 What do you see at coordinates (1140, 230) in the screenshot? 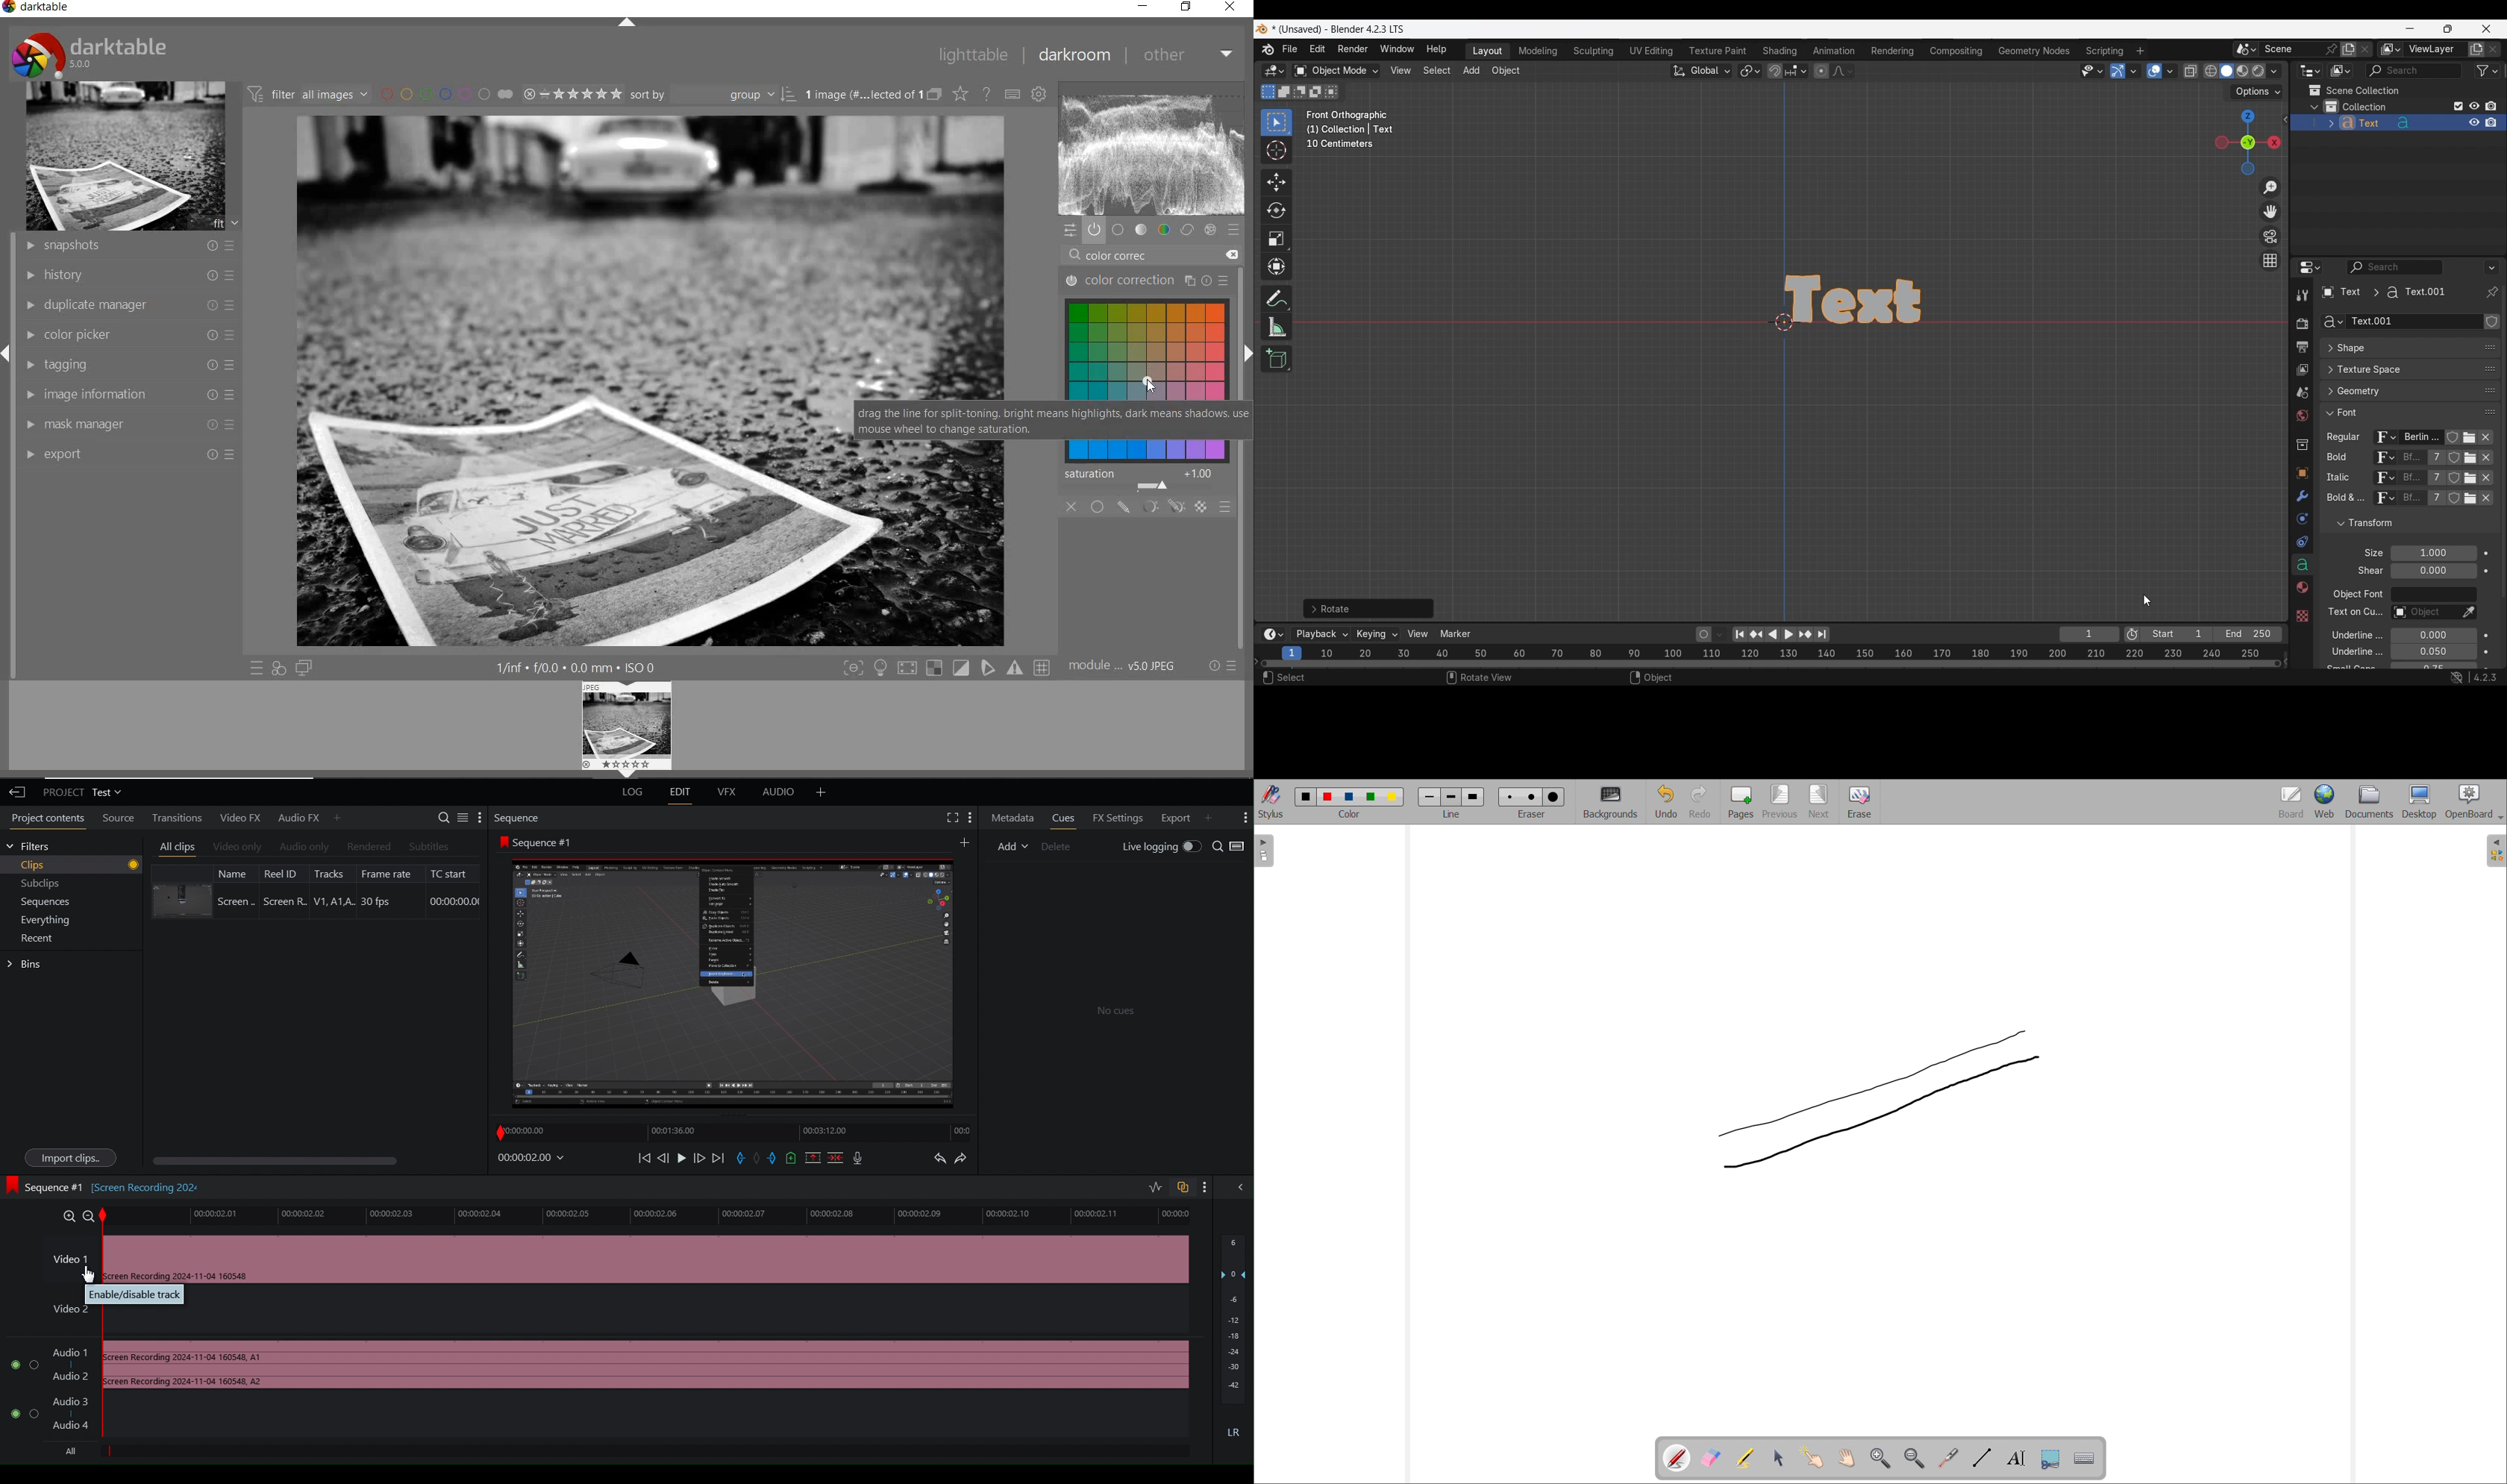
I see `tone` at bounding box center [1140, 230].